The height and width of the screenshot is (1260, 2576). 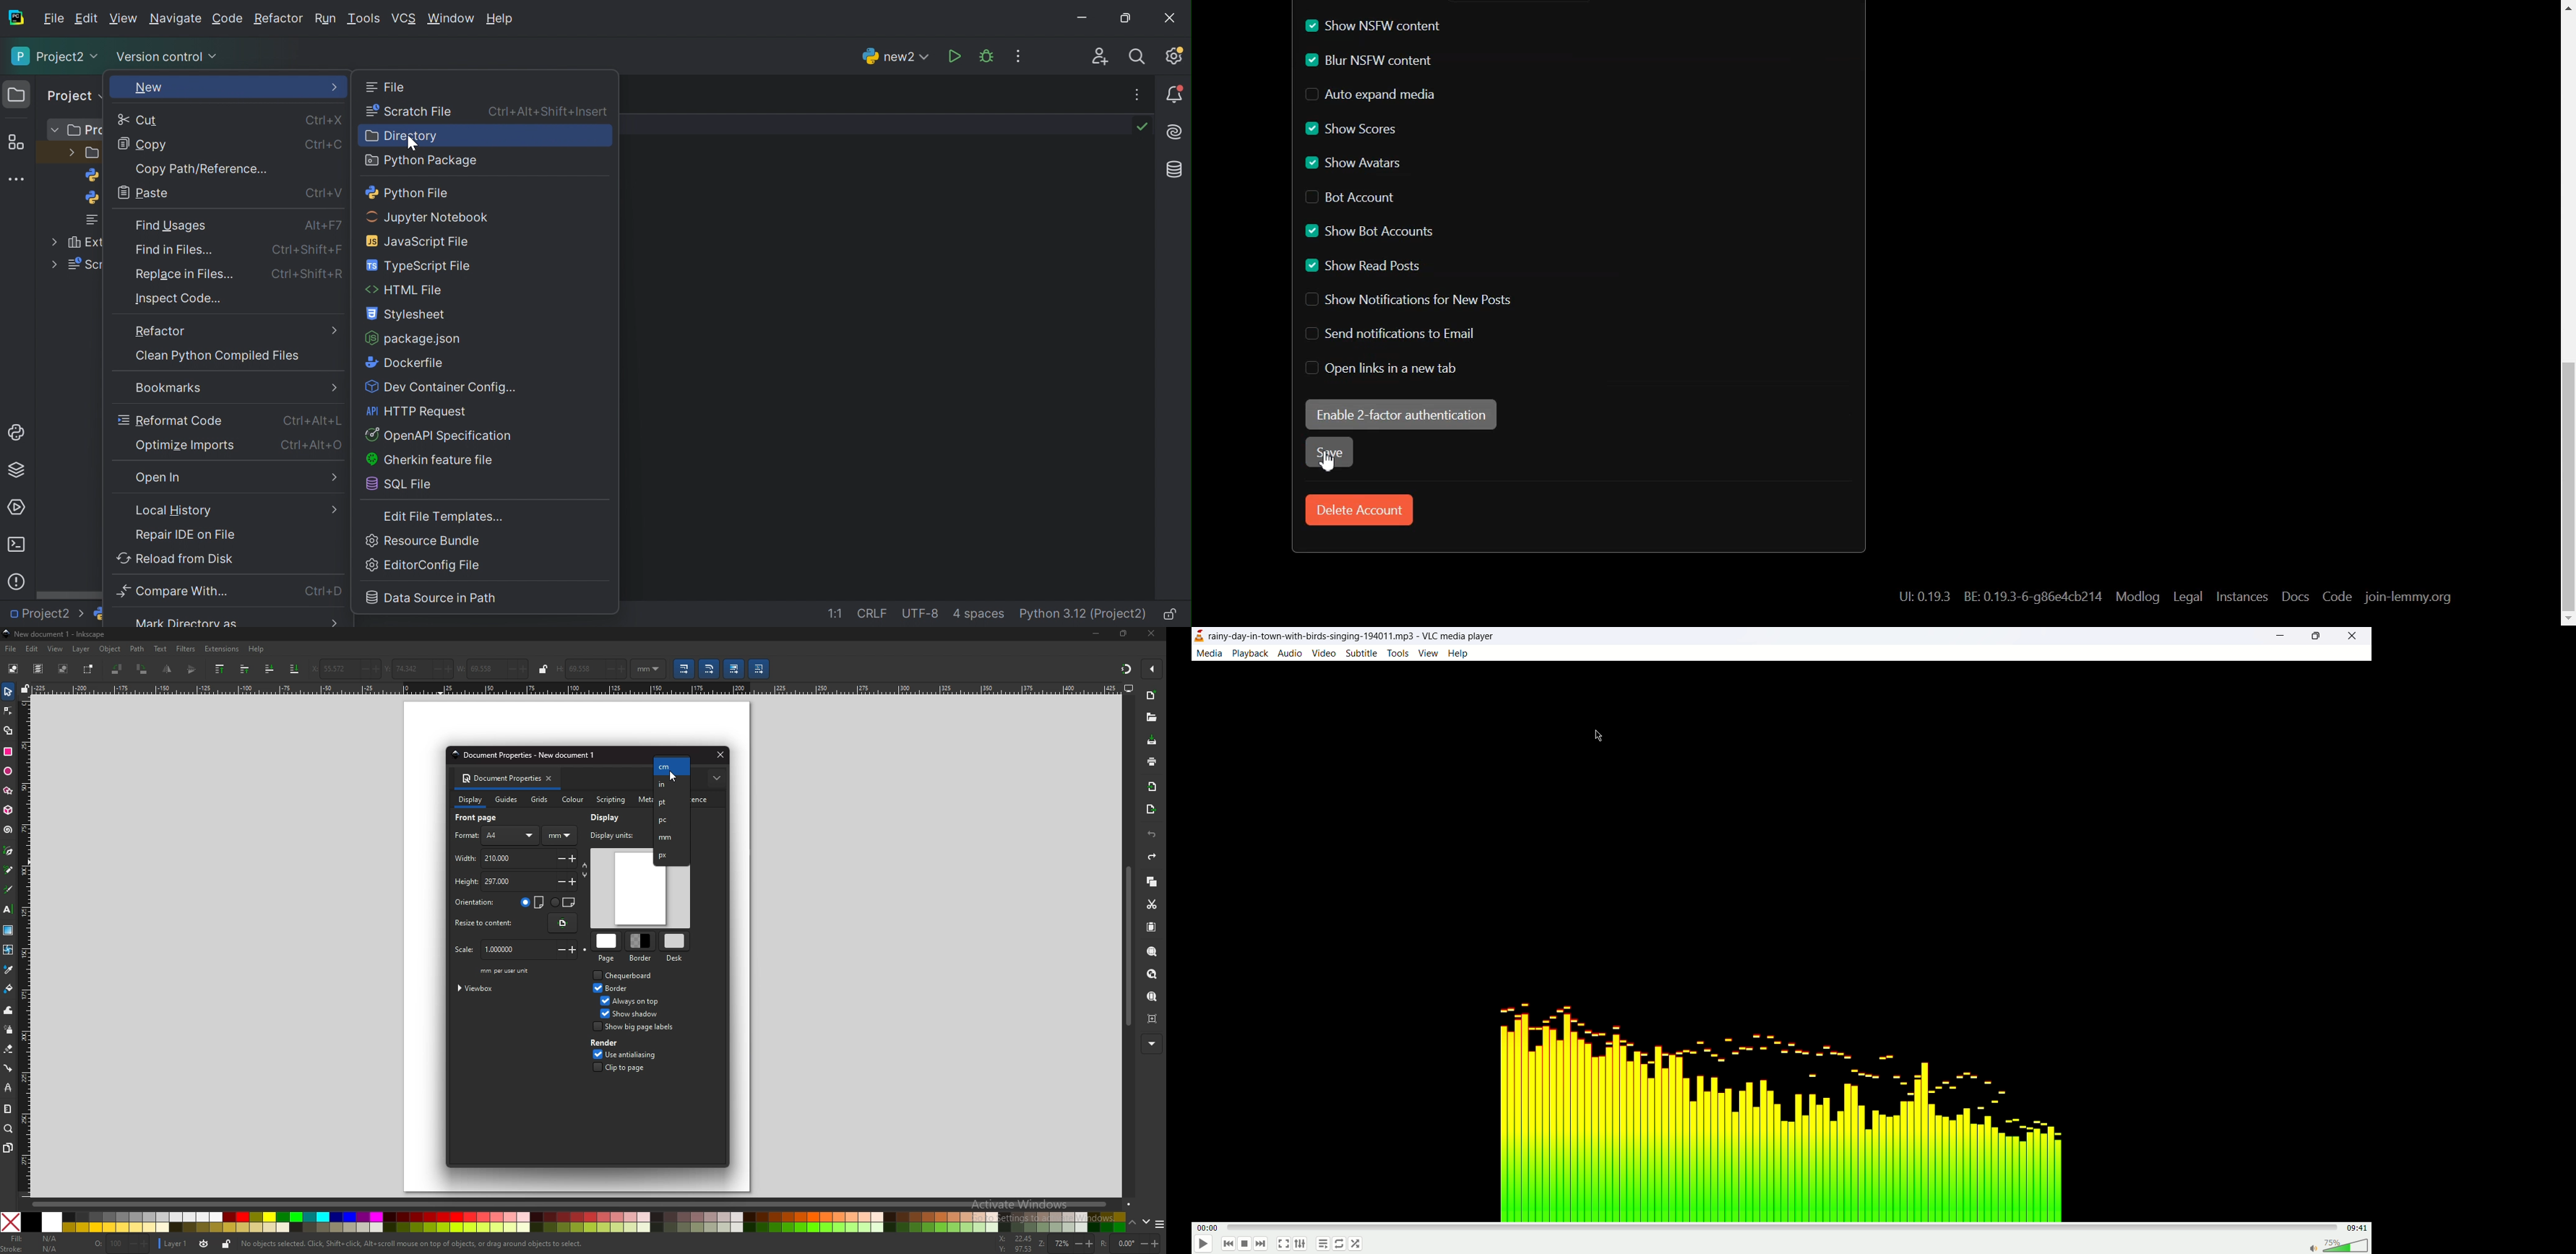 I want to click on scripting, so click(x=610, y=800).